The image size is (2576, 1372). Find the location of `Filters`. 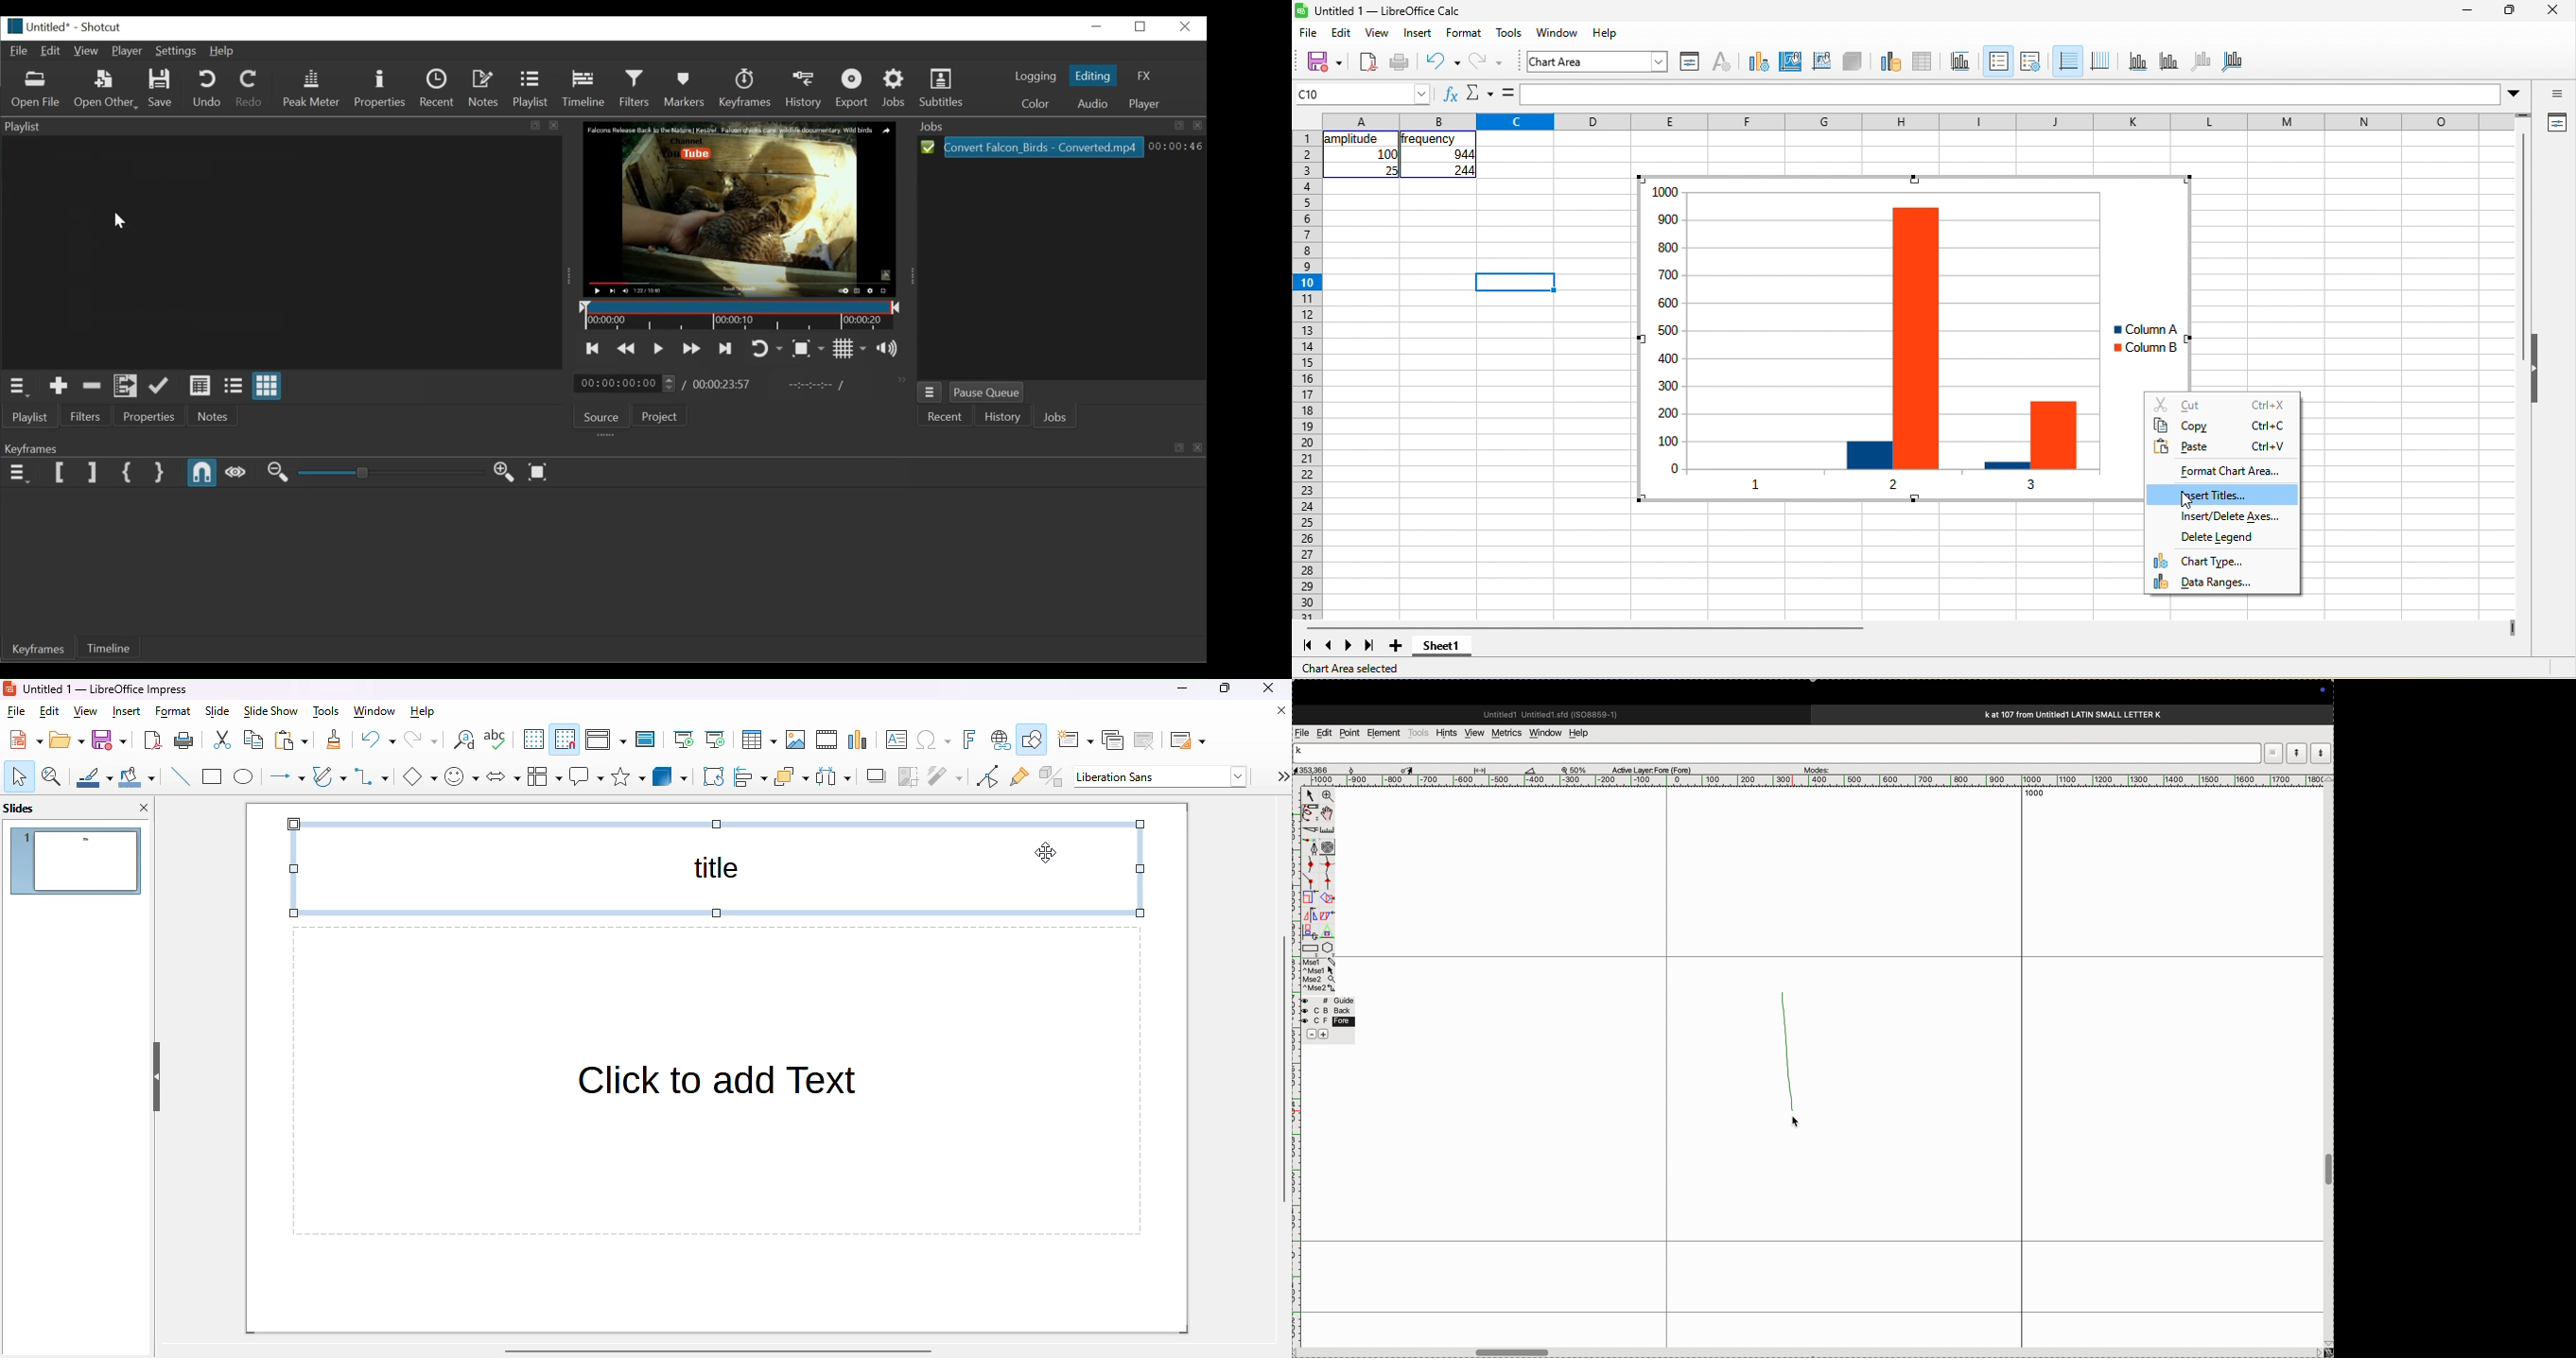

Filters is located at coordinates (637, 88).